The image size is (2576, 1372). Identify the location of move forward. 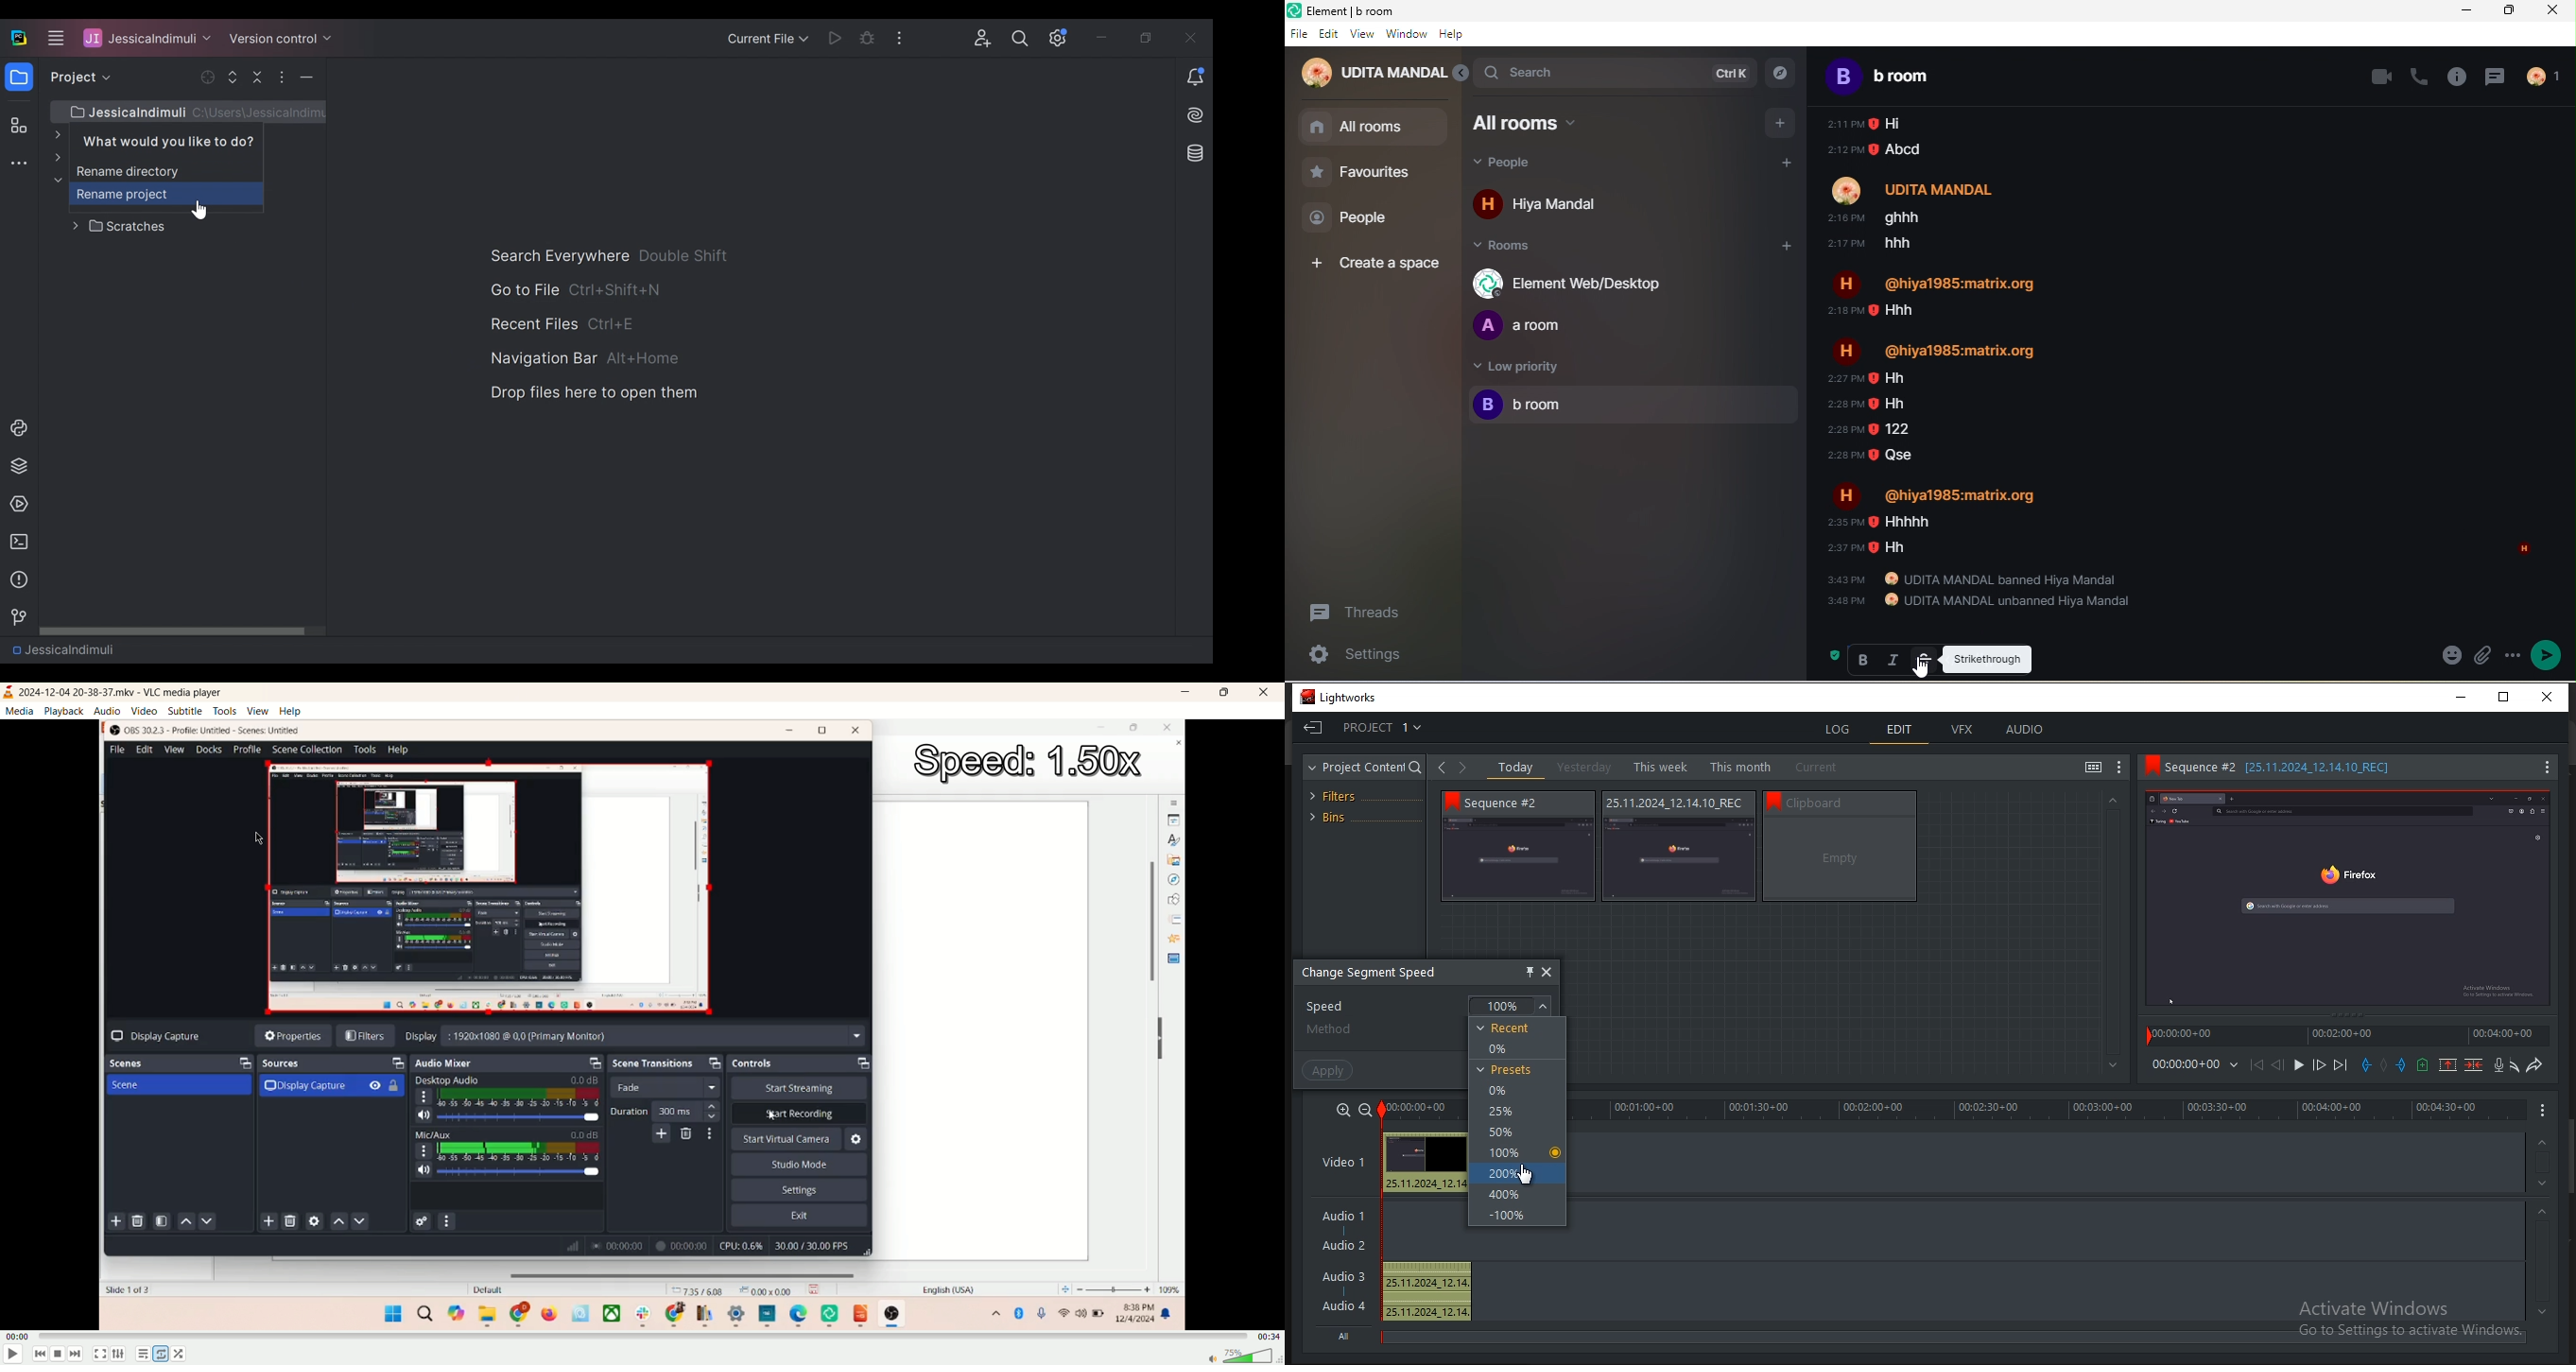
(2343, 1065).